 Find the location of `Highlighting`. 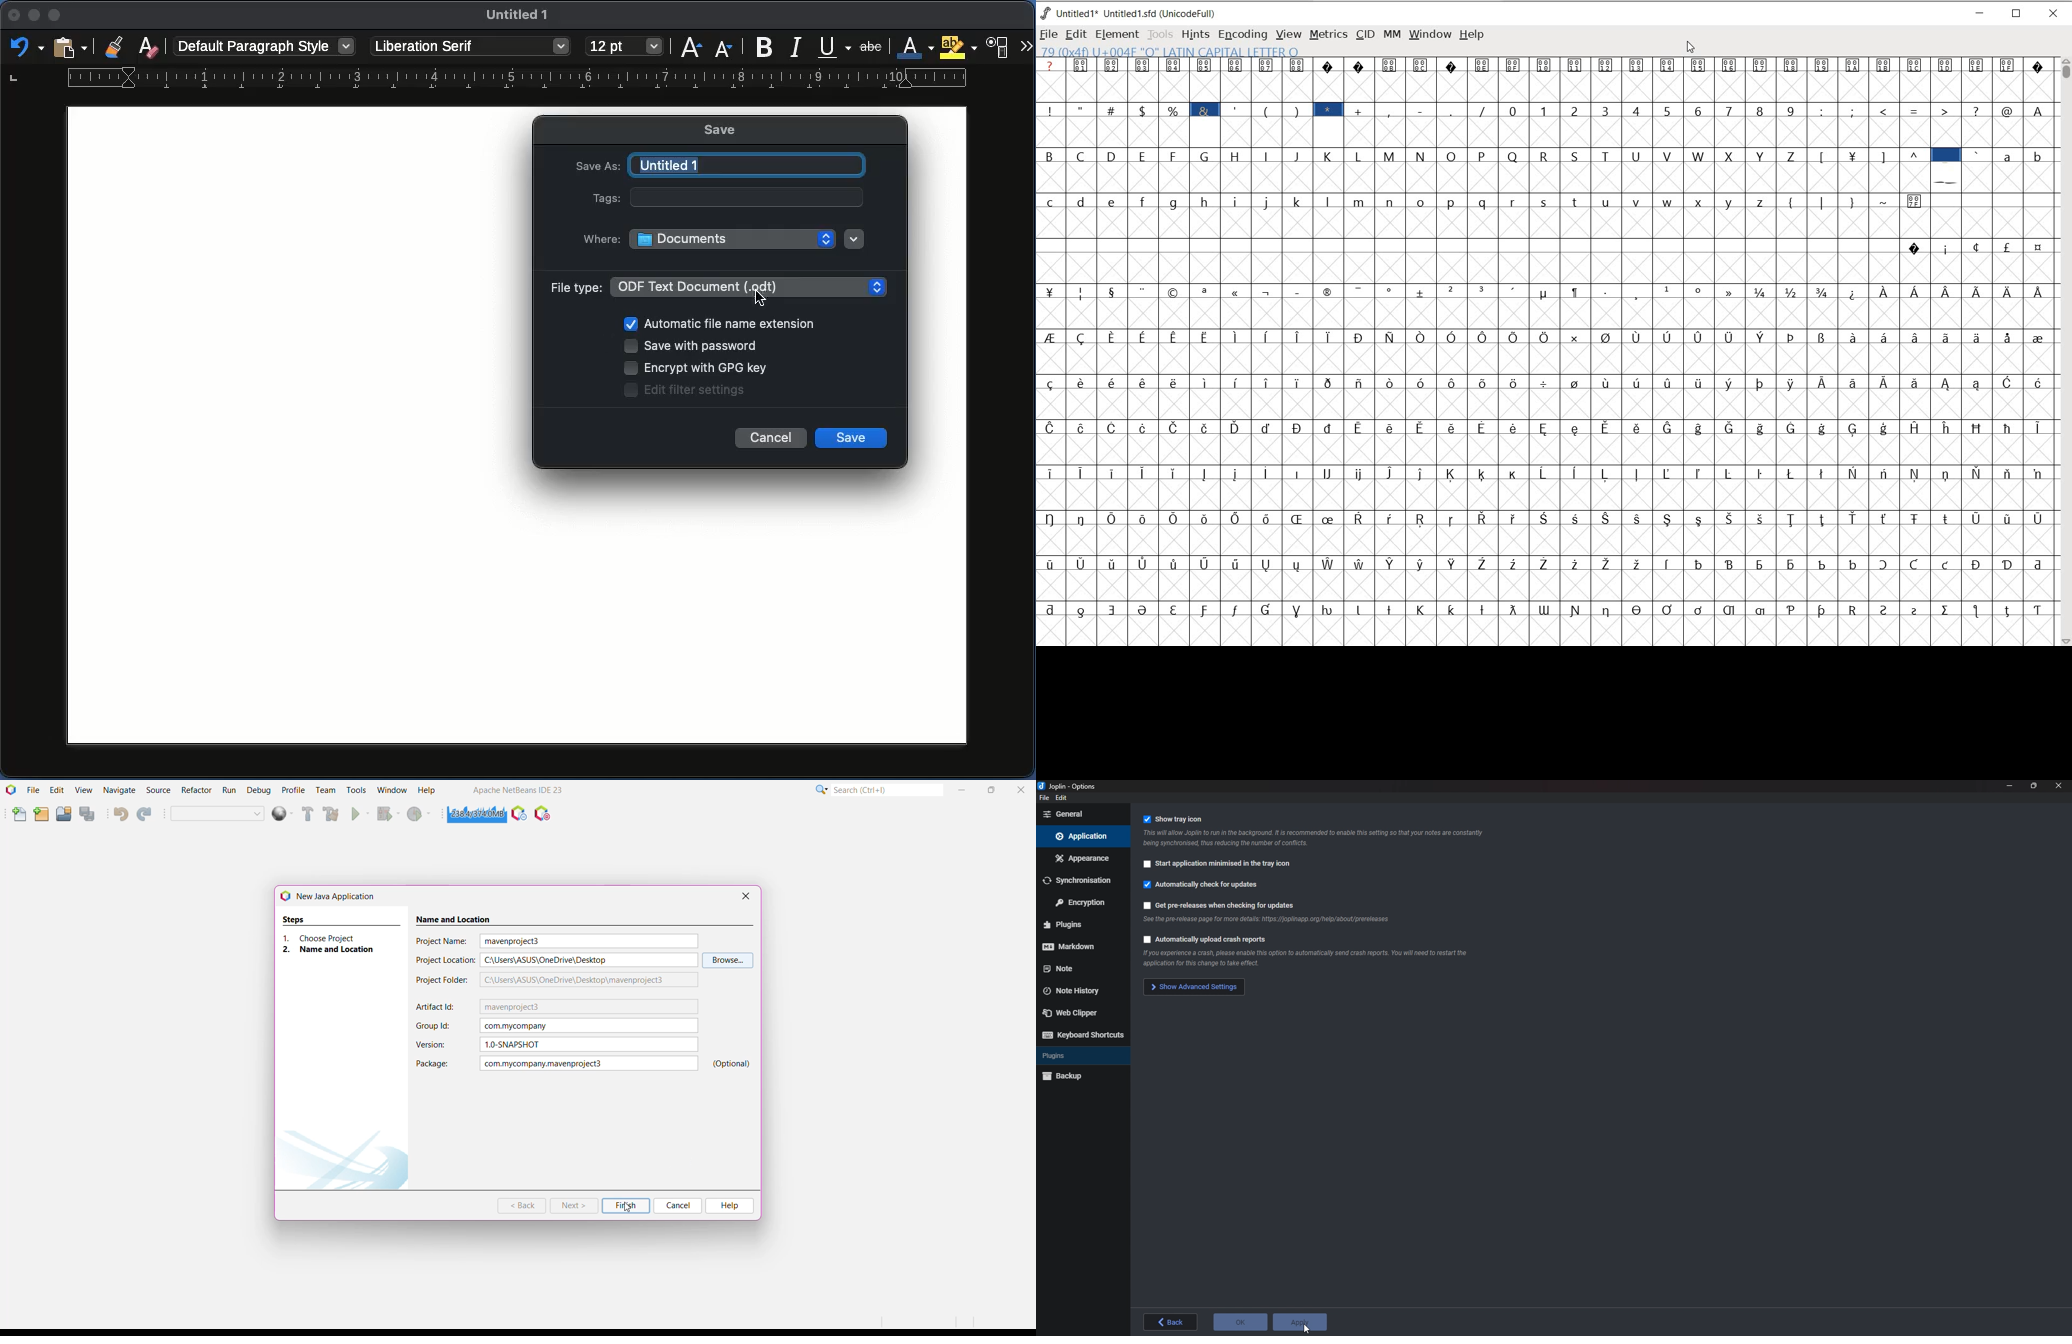

Highlighting is located at coordinates (960, 47).